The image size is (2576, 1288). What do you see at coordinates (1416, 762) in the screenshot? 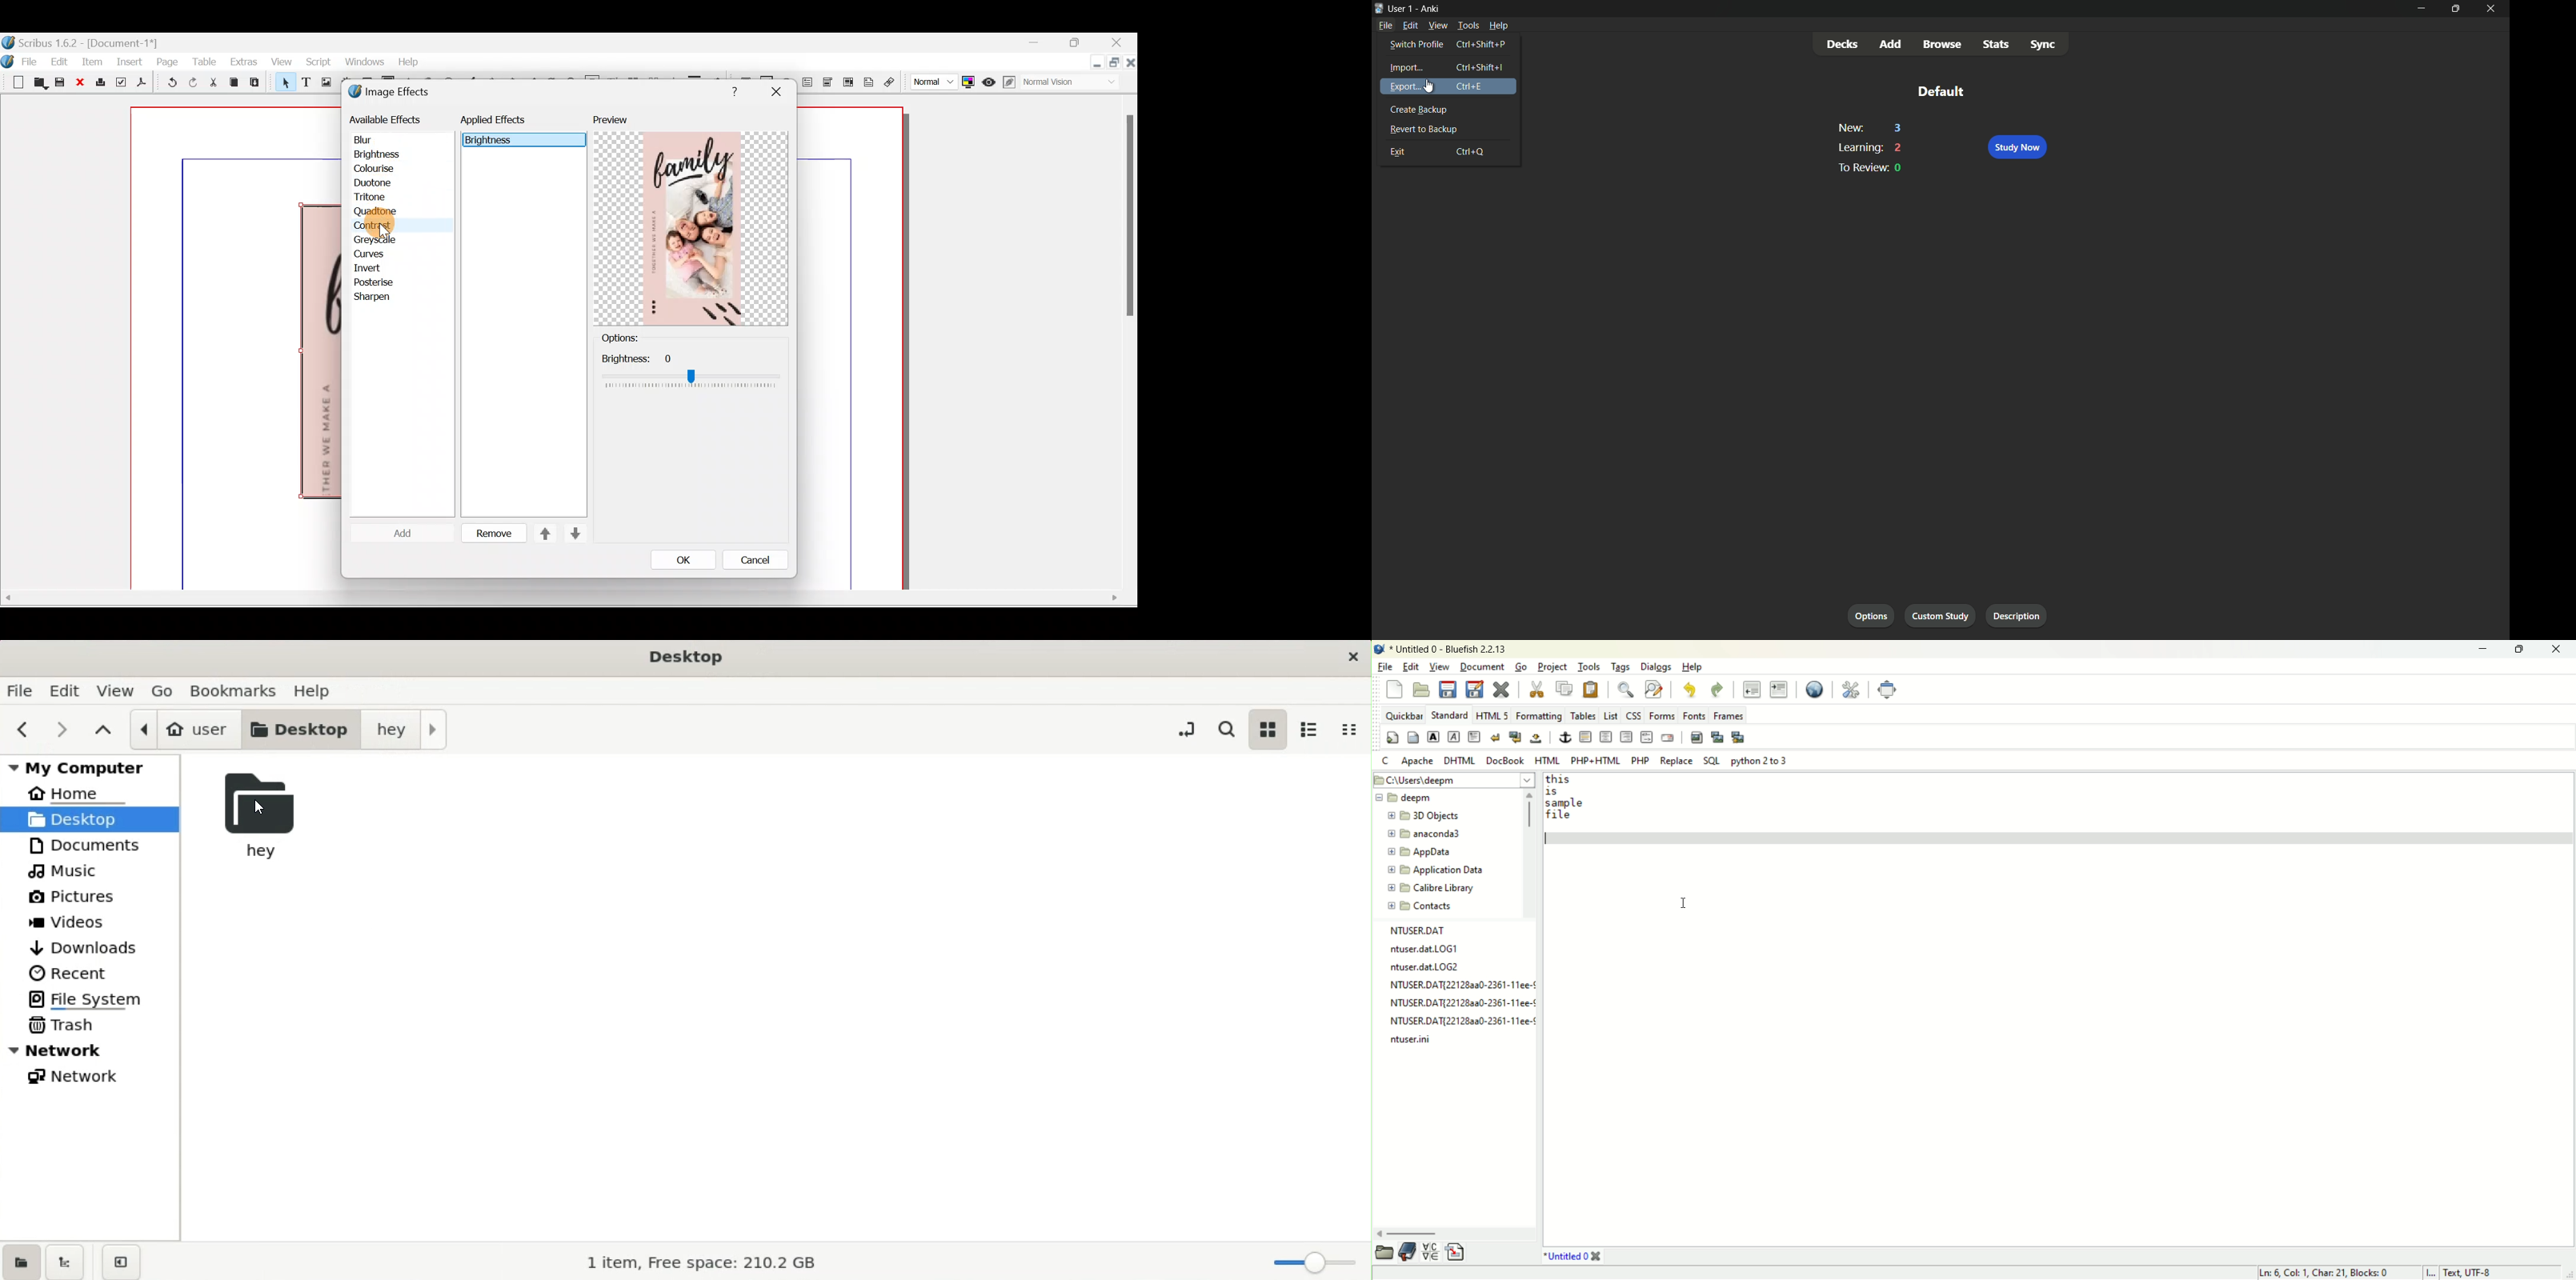
I see `apache` at bounding box center [1416, 762].